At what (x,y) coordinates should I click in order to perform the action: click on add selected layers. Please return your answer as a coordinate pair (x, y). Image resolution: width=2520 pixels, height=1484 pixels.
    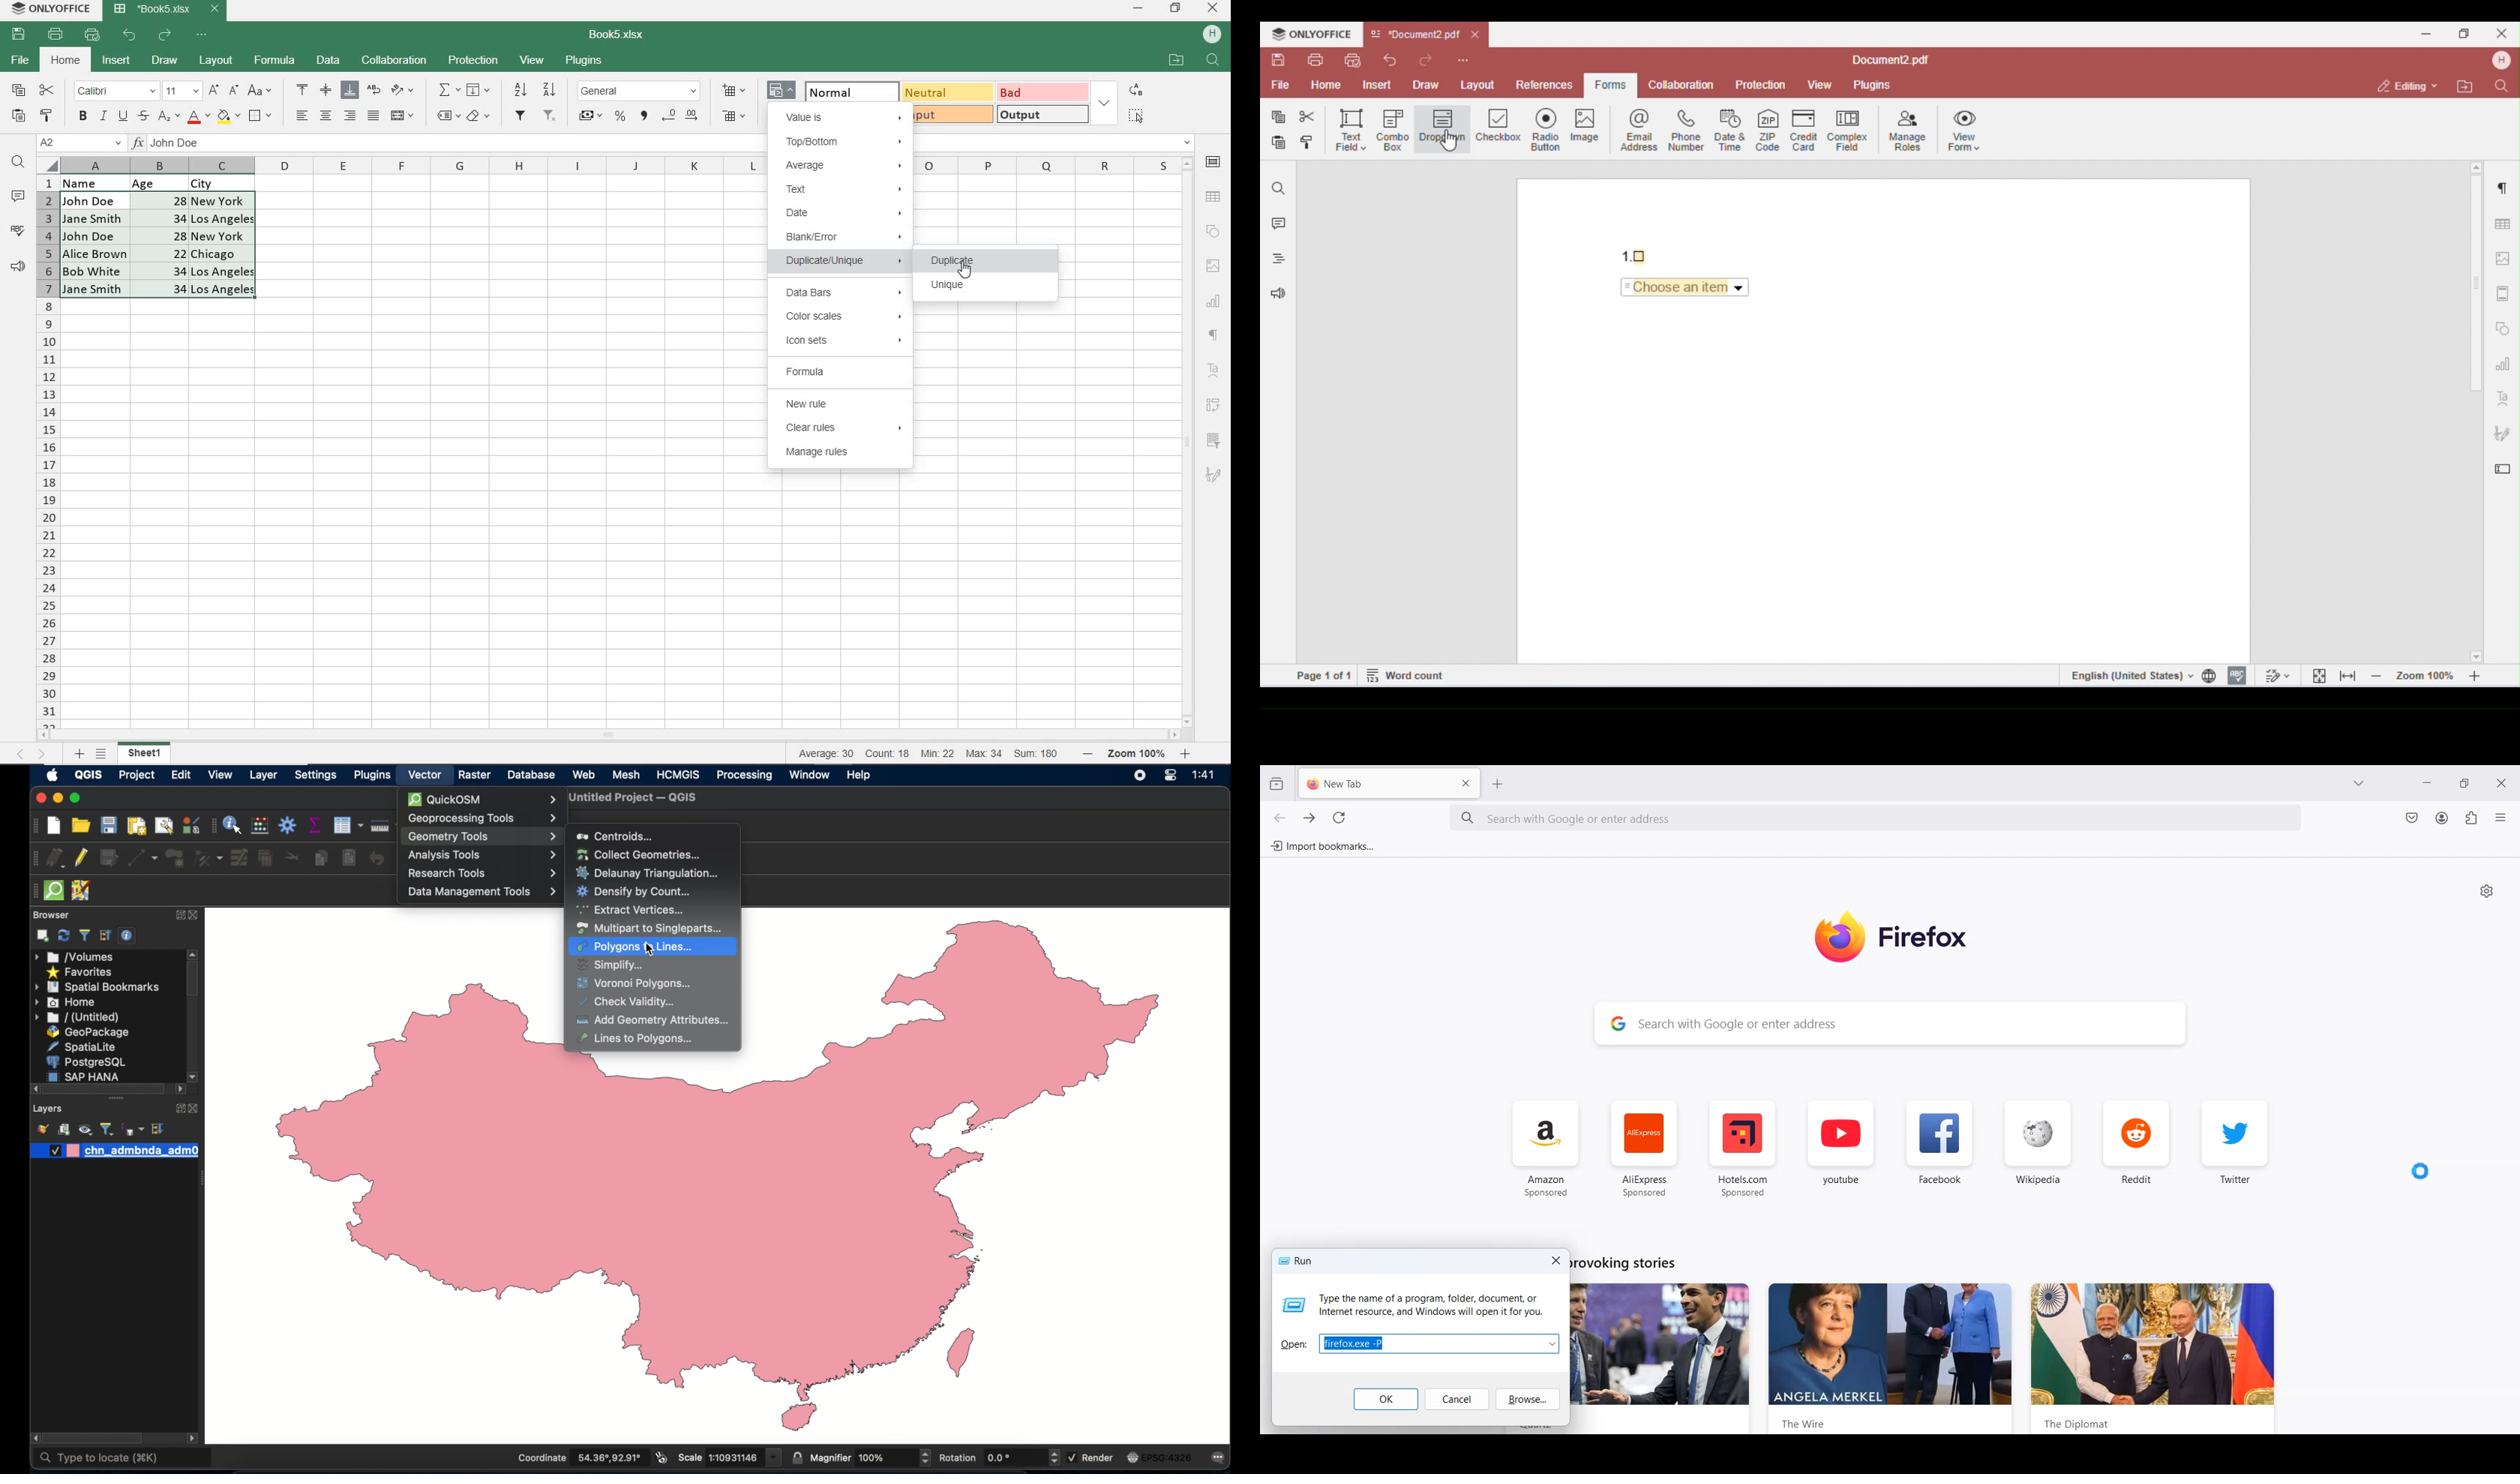
    Looking at the image, I should click on (43, 936).